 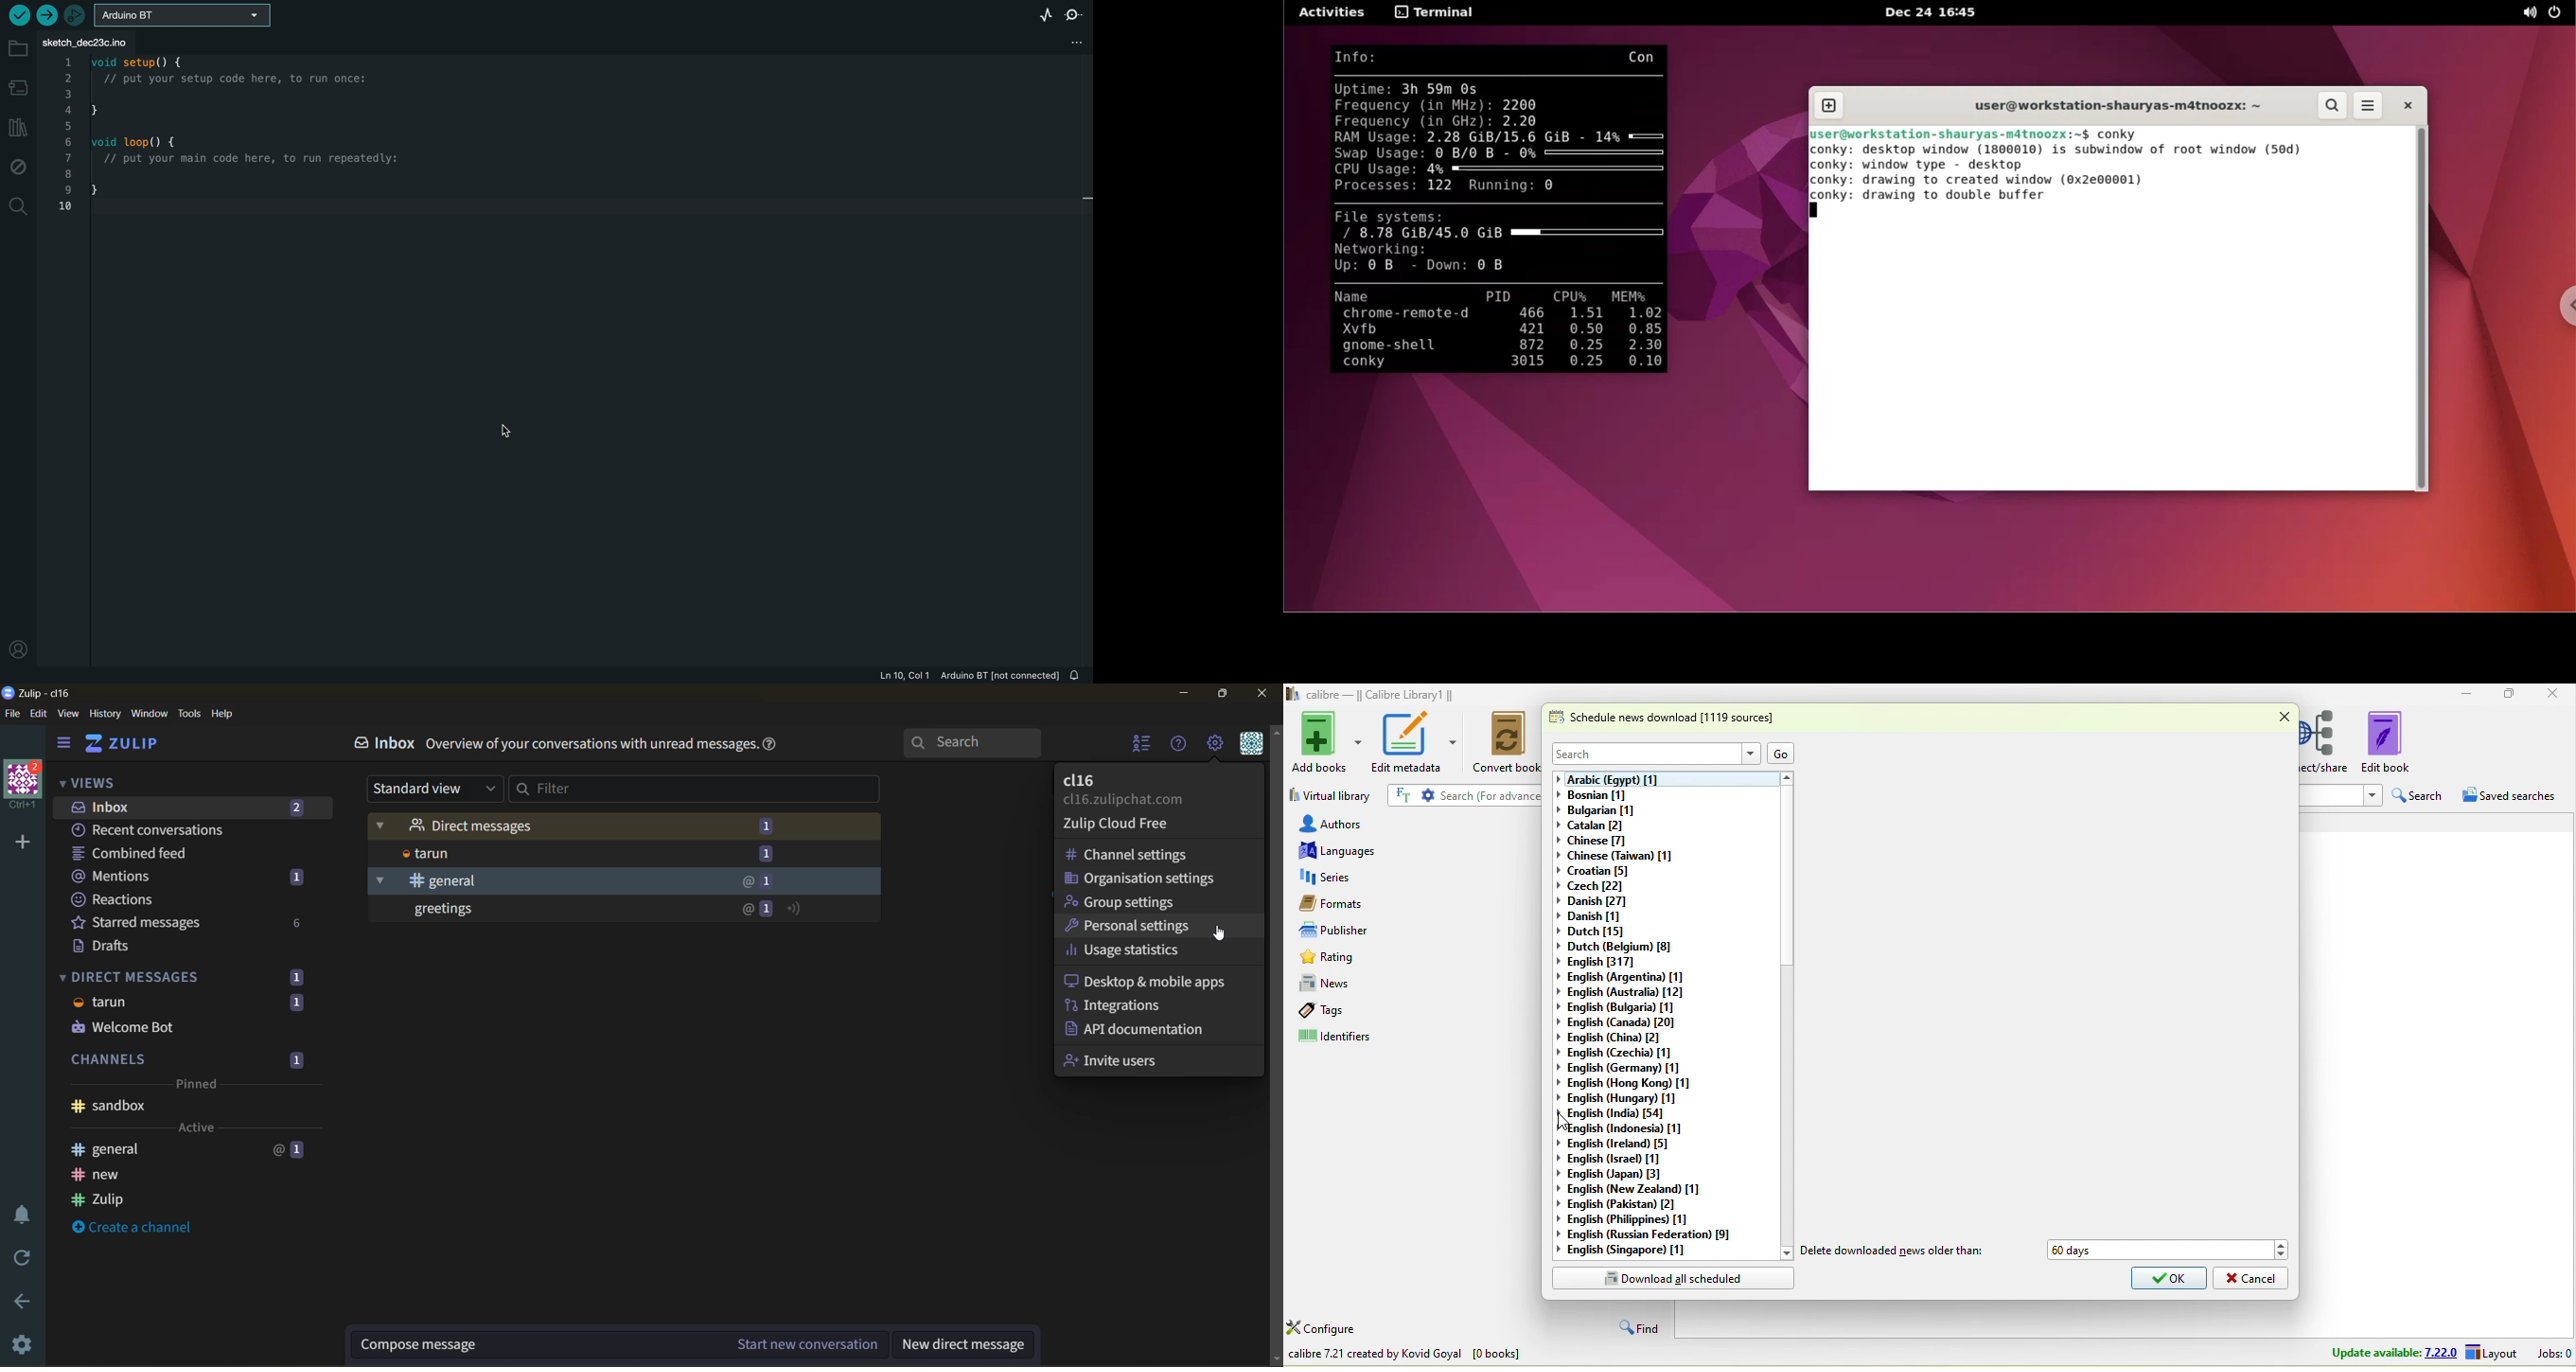 What do you see at coordinates (17, 16) in the screenshot?
I see `verify` at bounding box center [17, 16].